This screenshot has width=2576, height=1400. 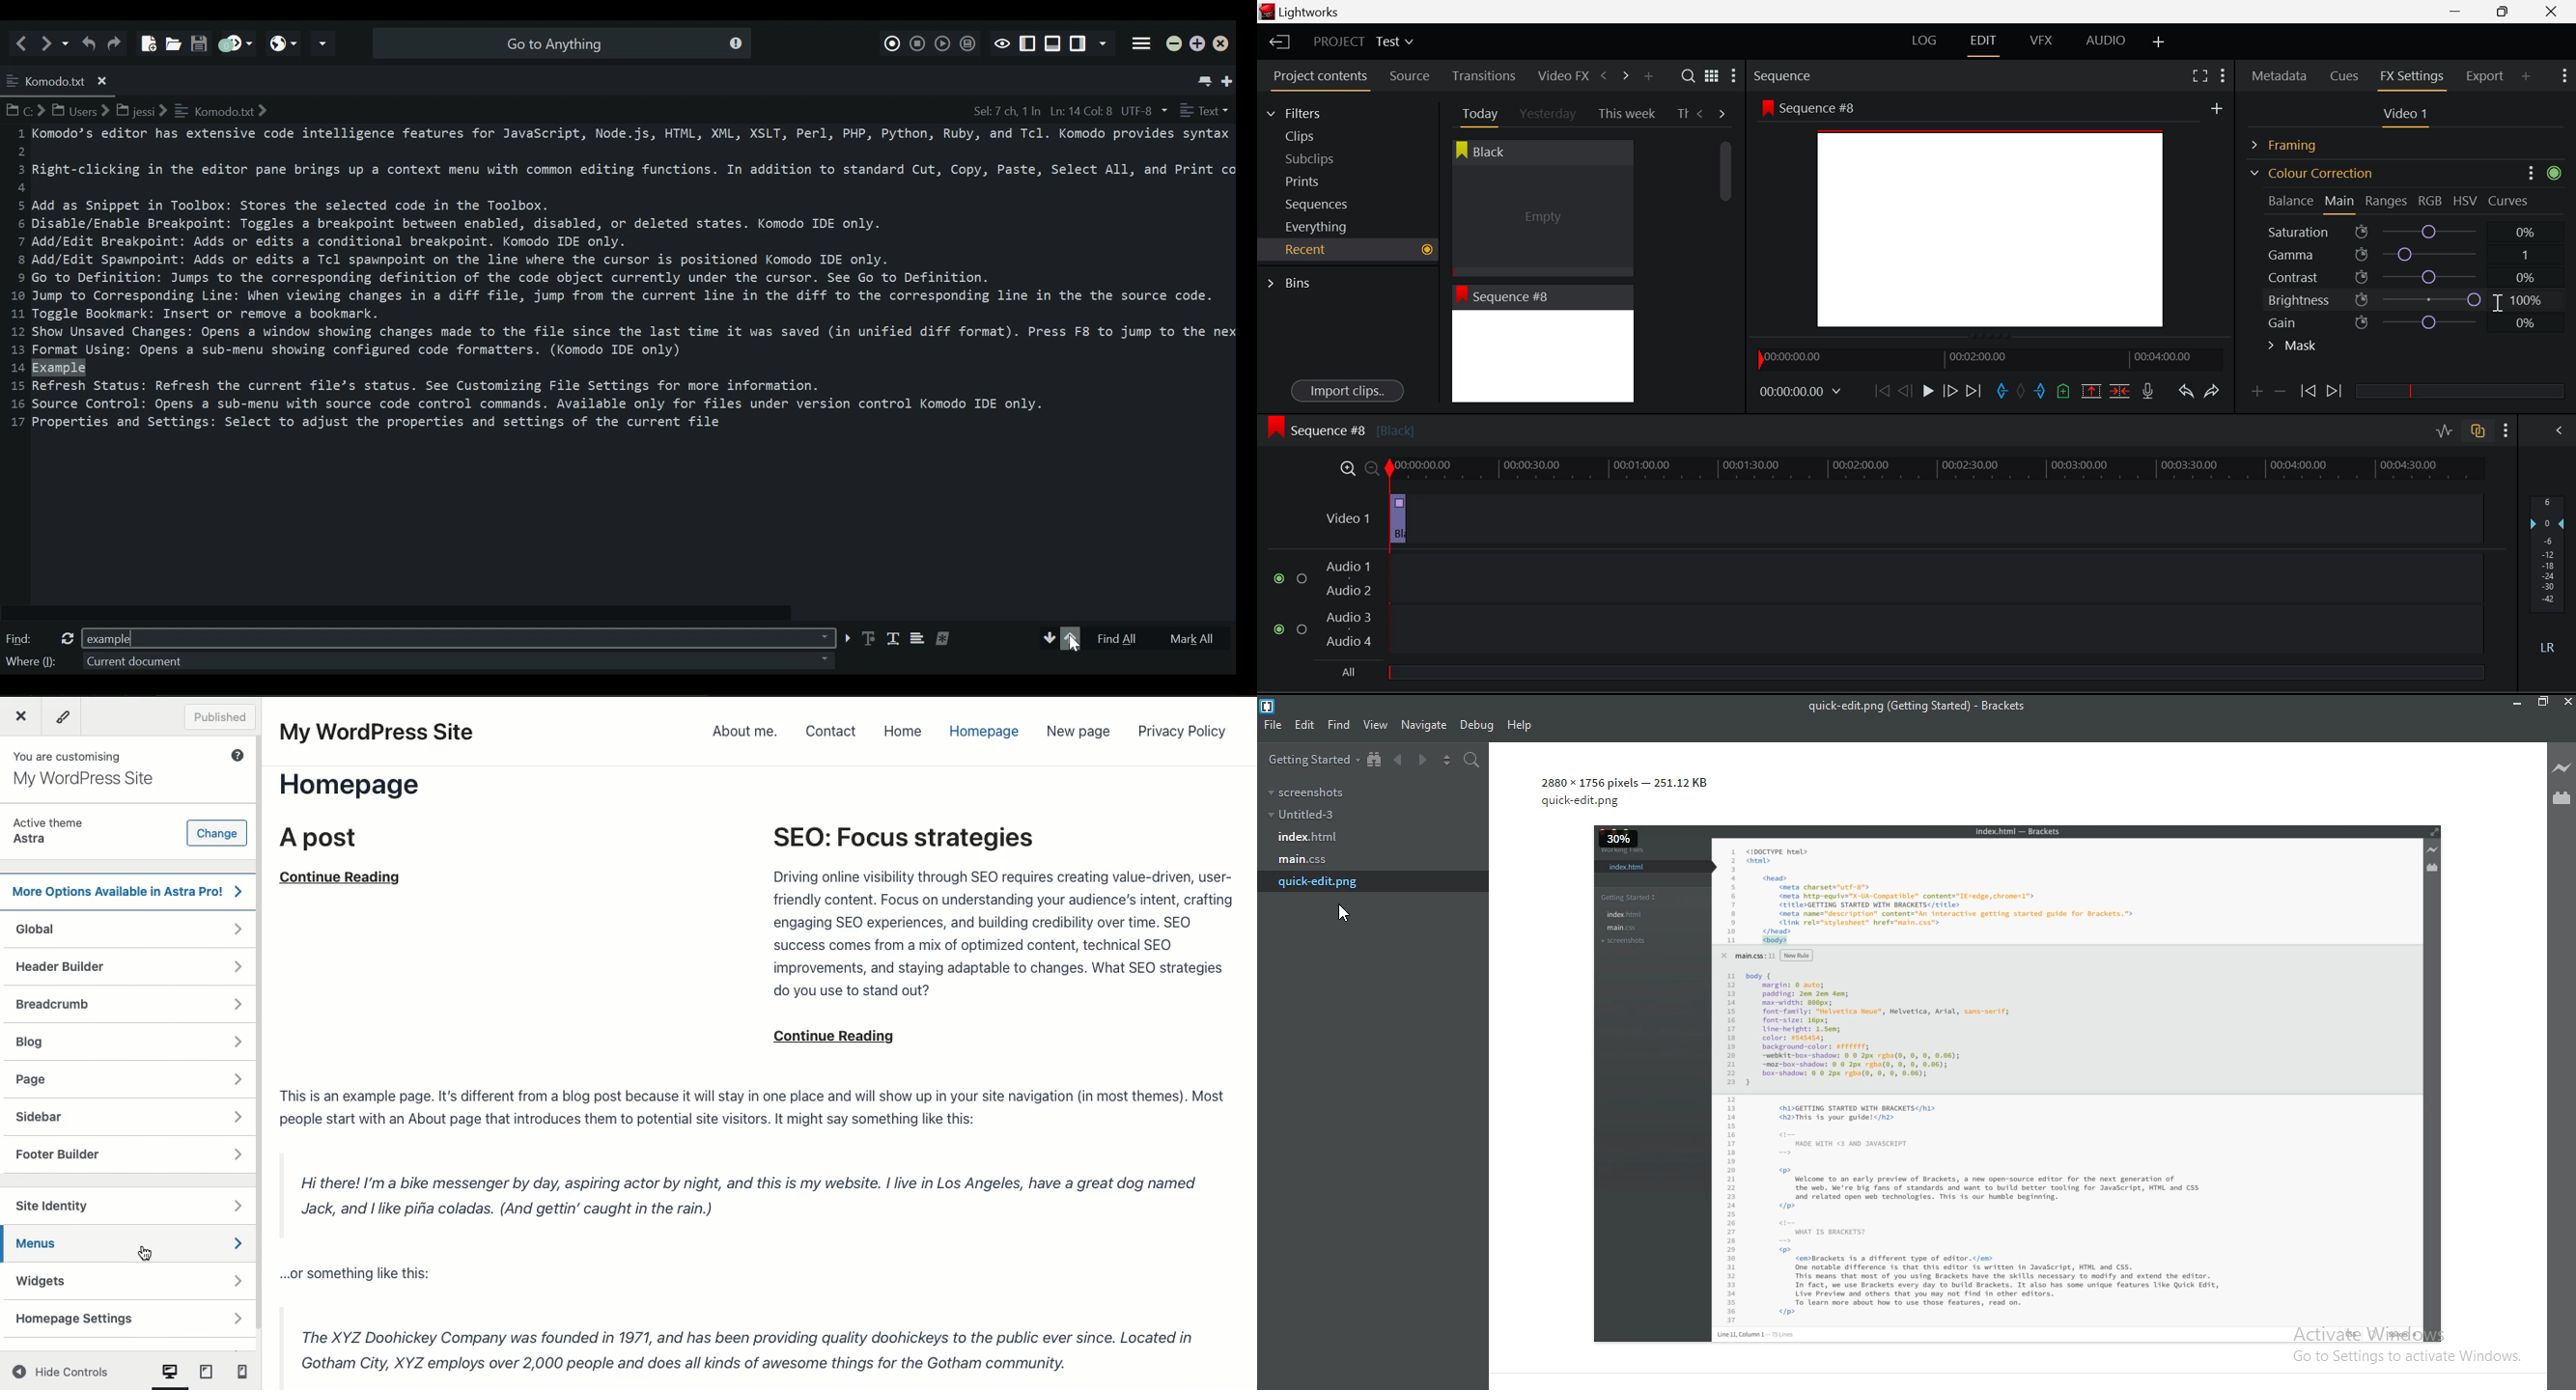 I want to click on Home, so click(x=903, y=733).